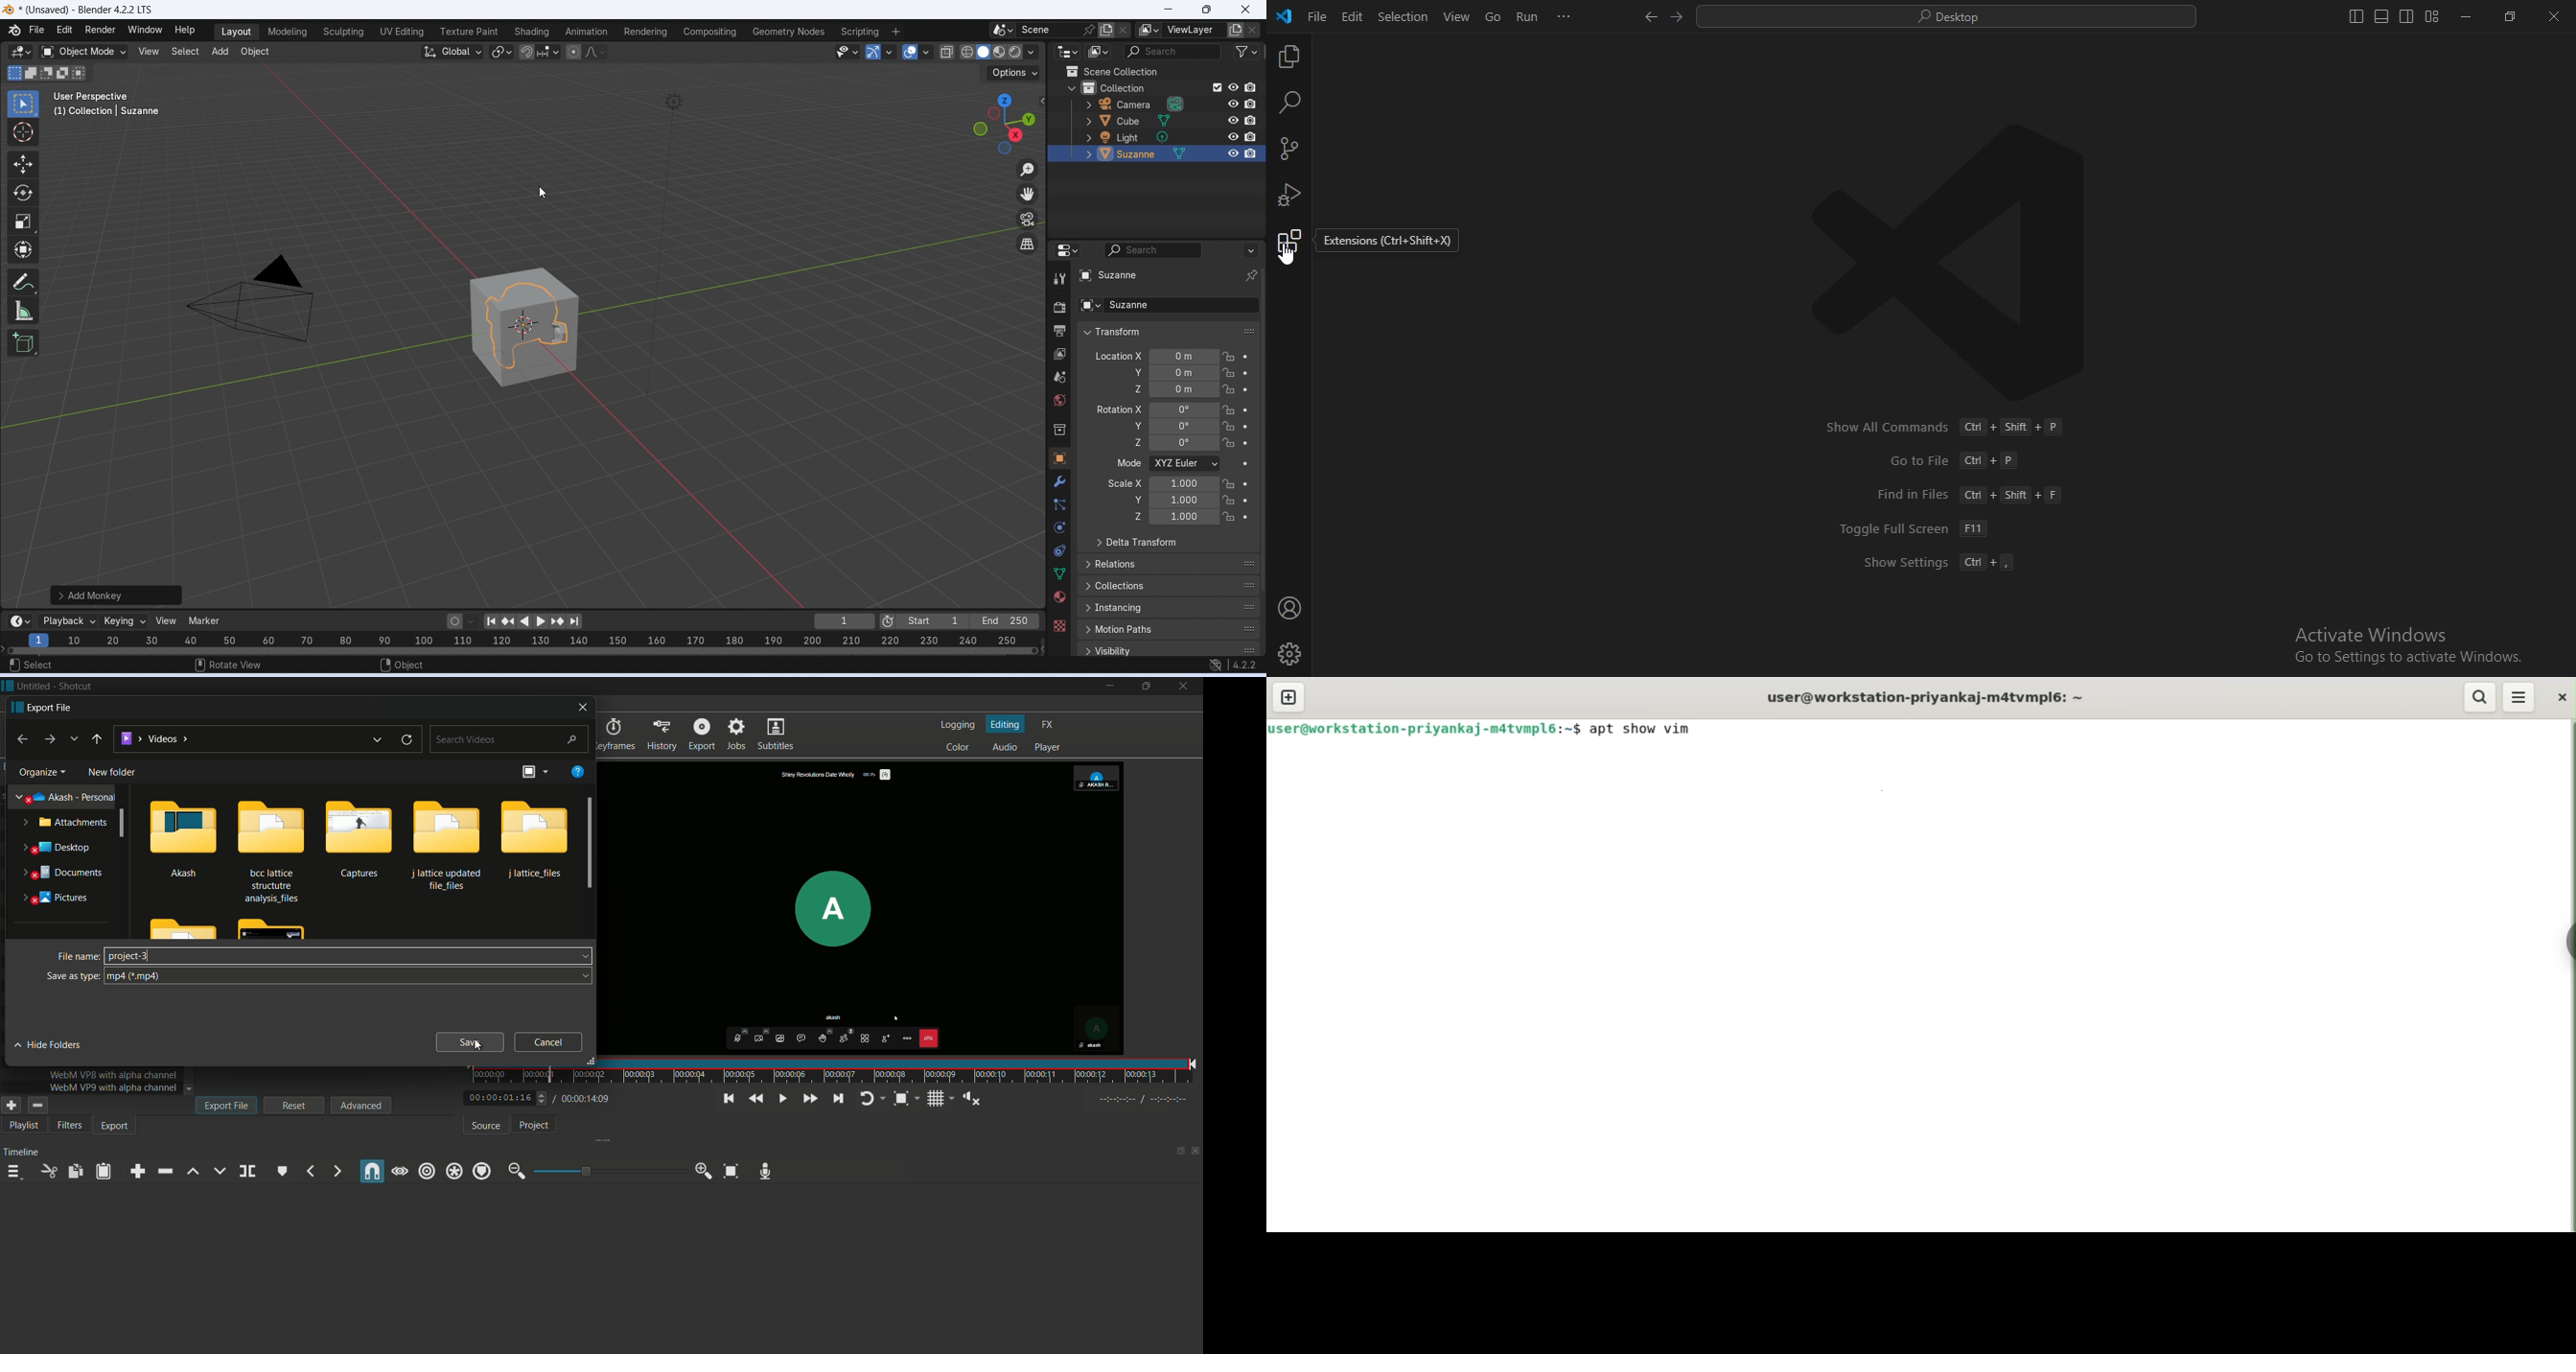 This screenshot has width=2576, height=1372. What do you see at coordinates (103, 1172) in the screenshot?
I see `paste filters` at bounding box center [103, 1172].